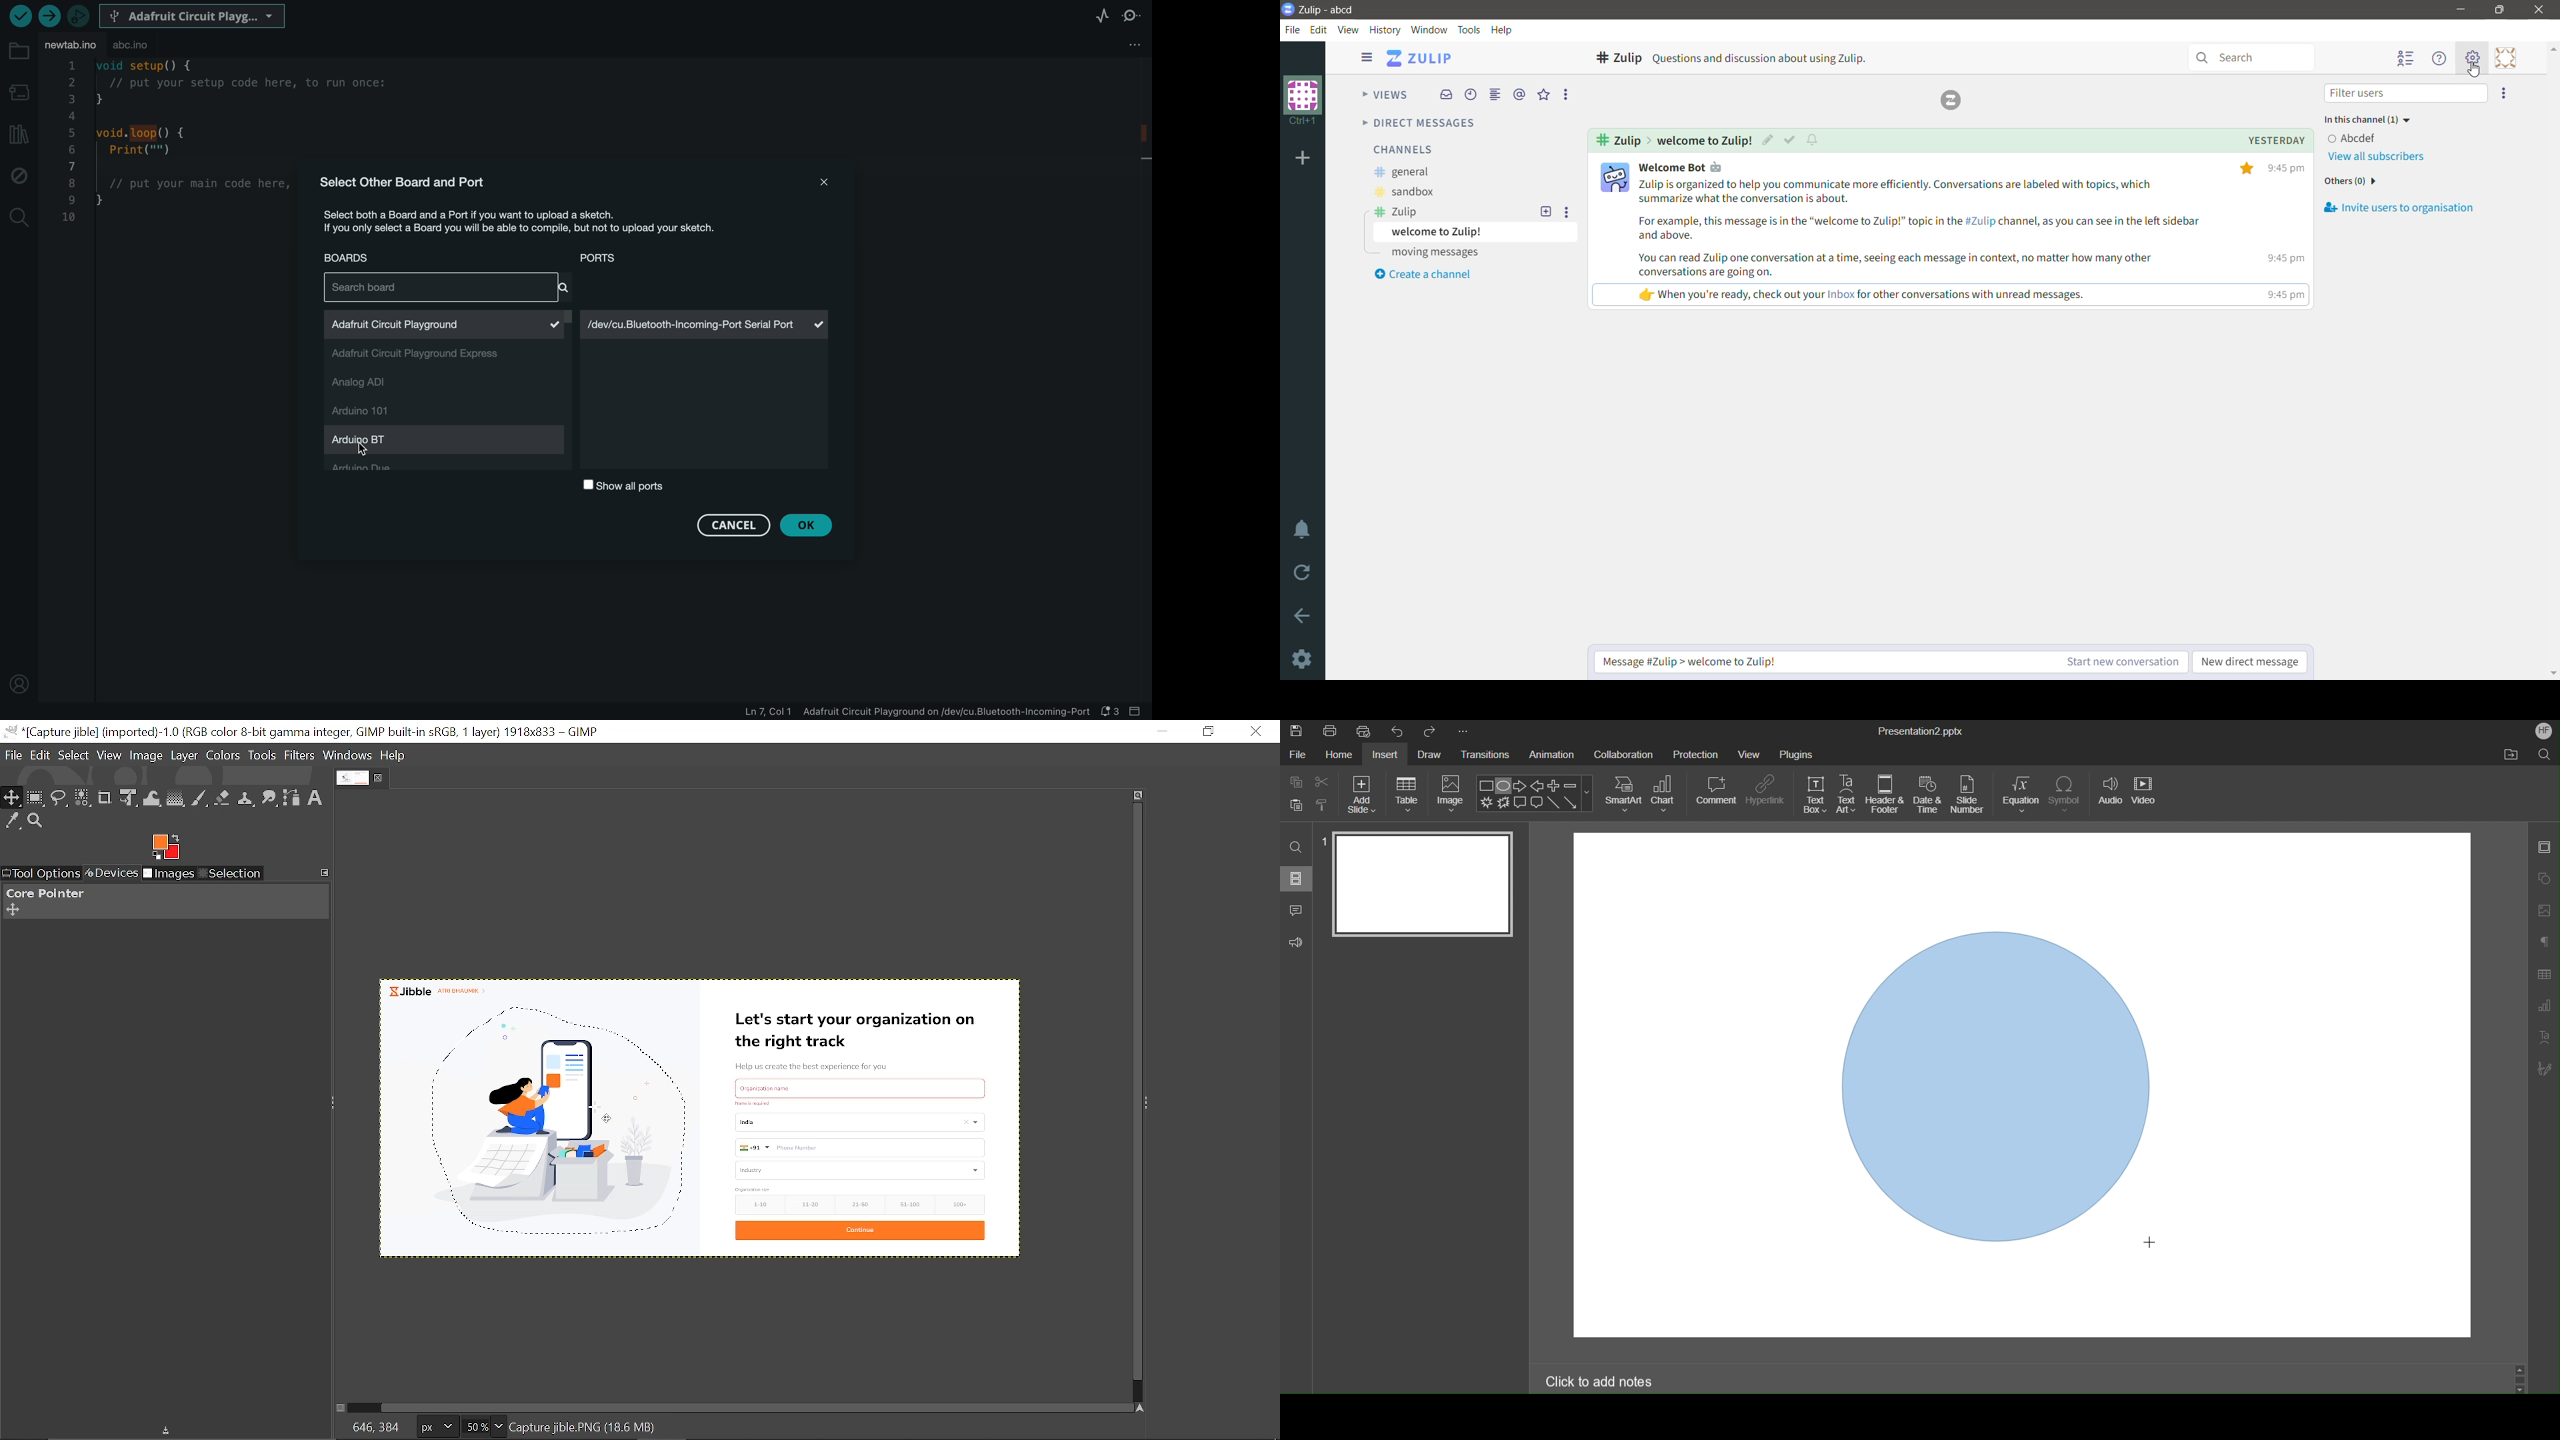  I want to click on workspace, so click(2004, 875).